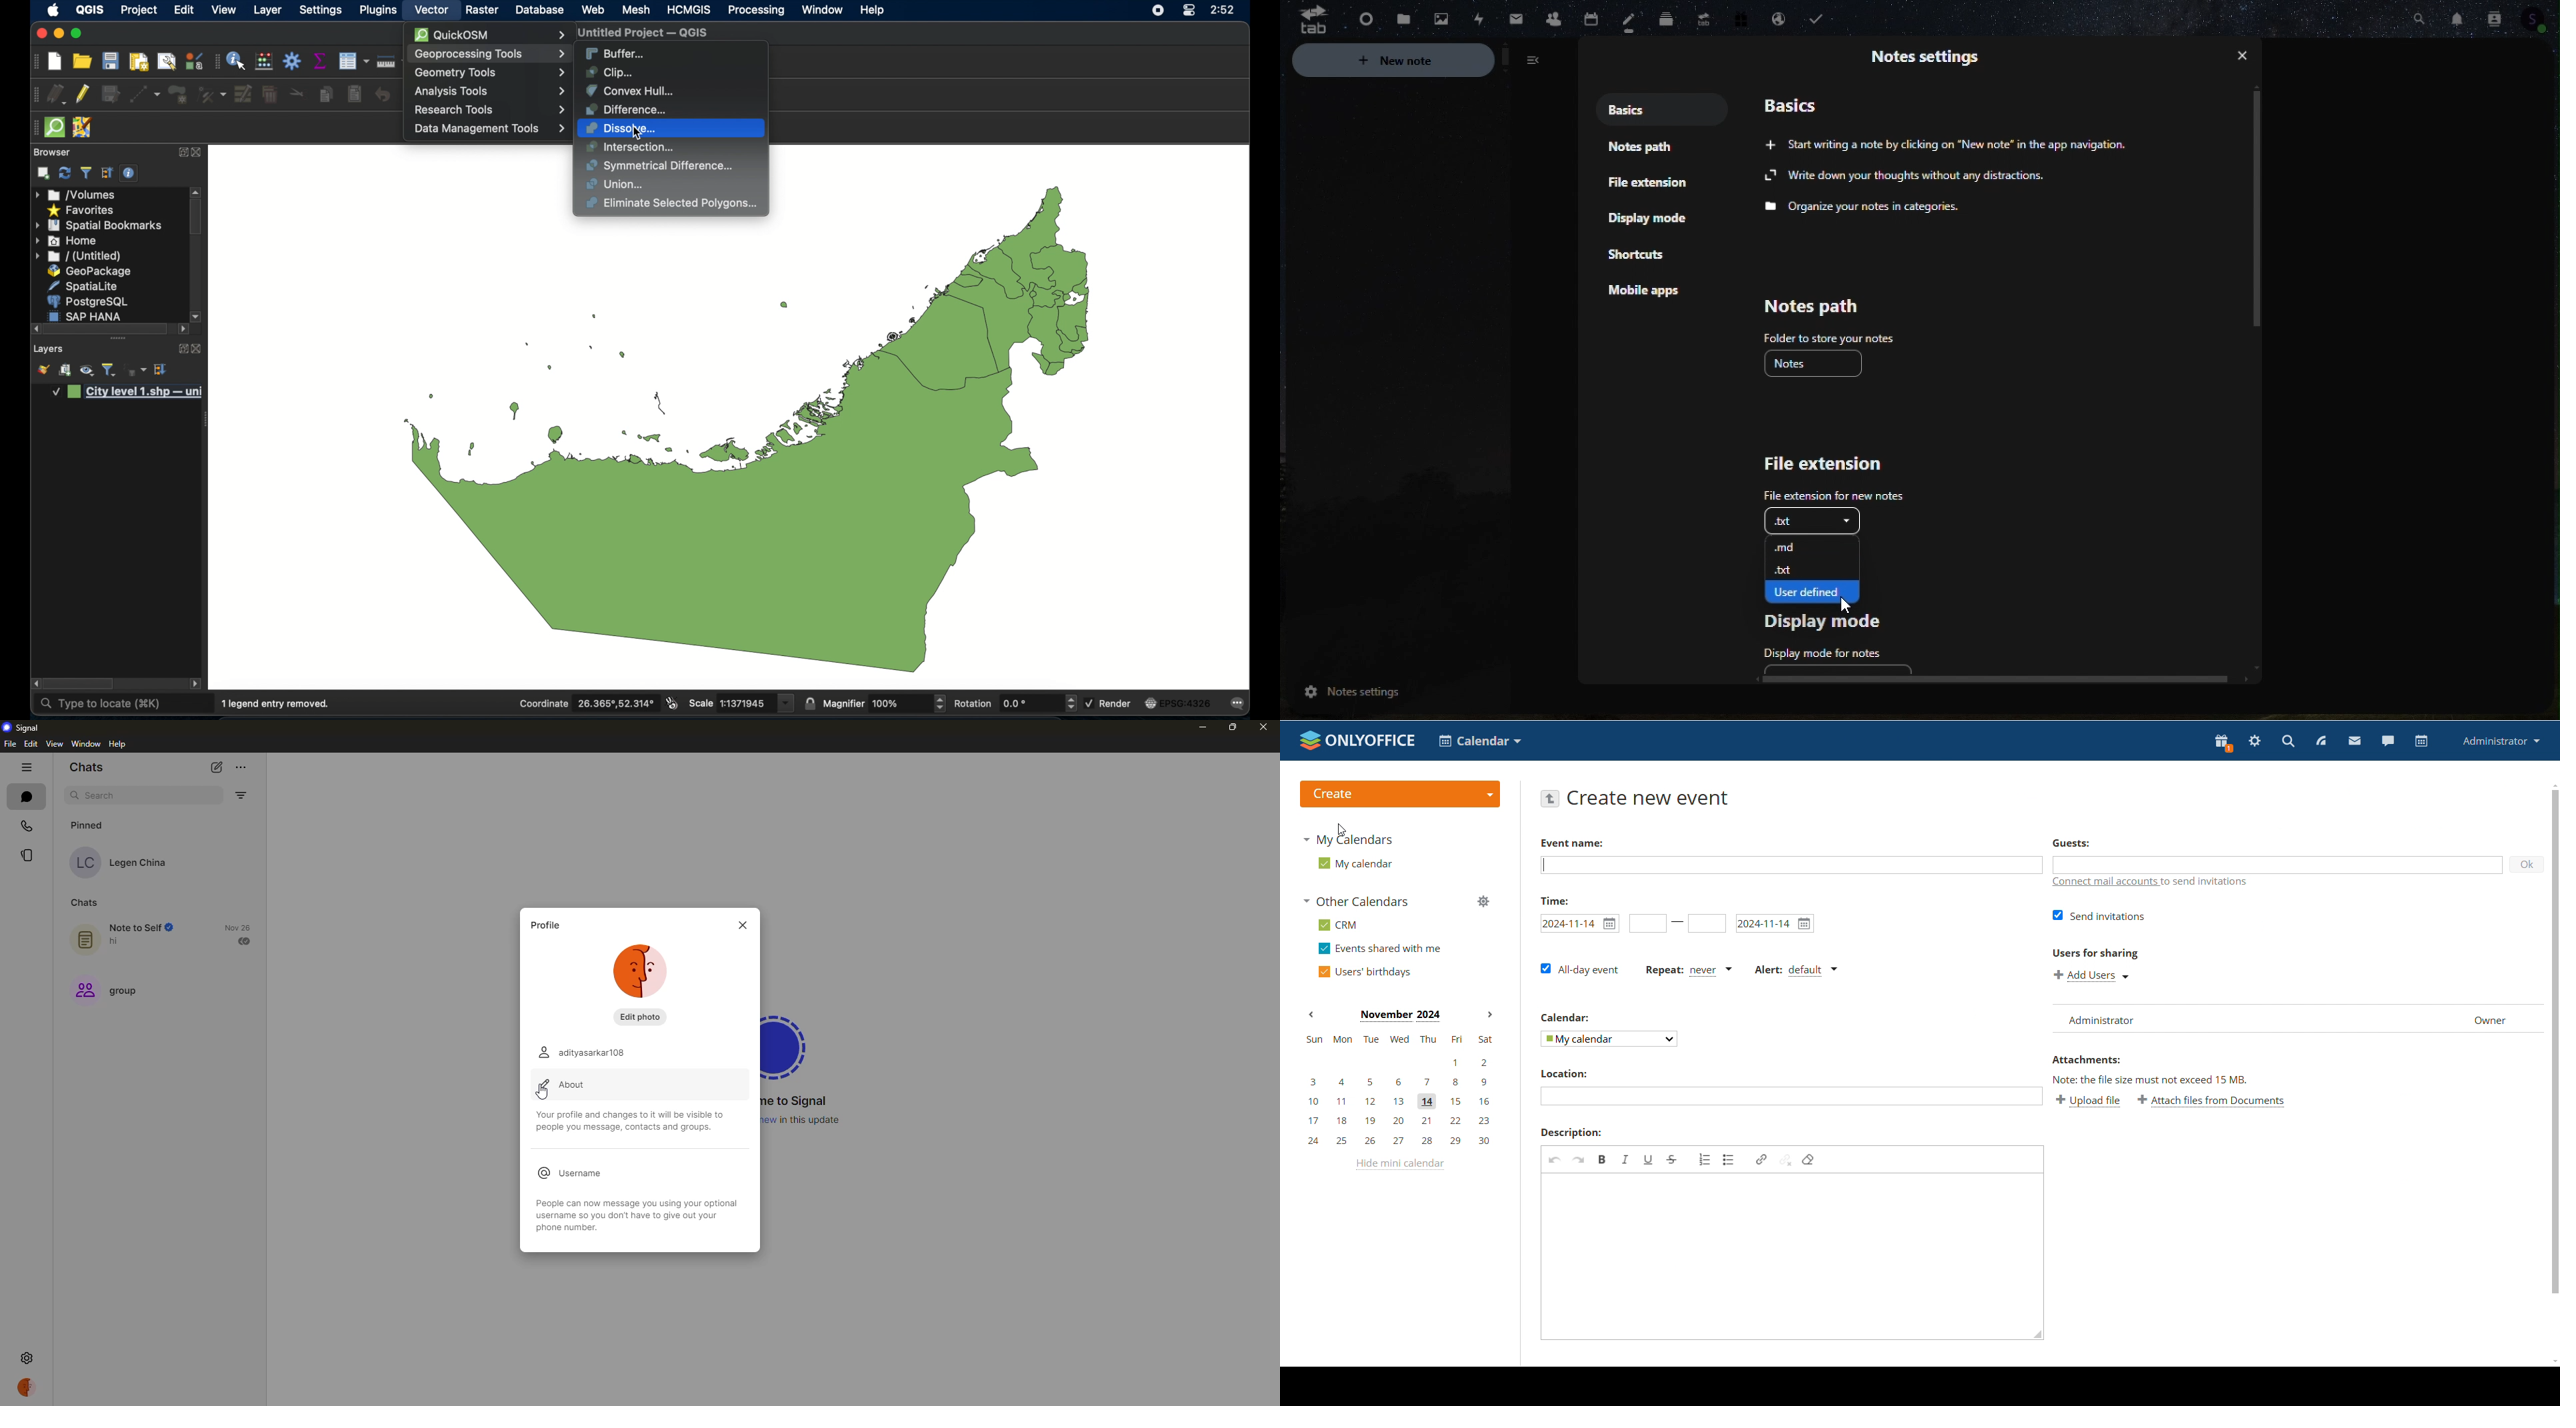 The width and height of the screenshot is (2576, 1428). I want to click on processing, so click(755, 11).